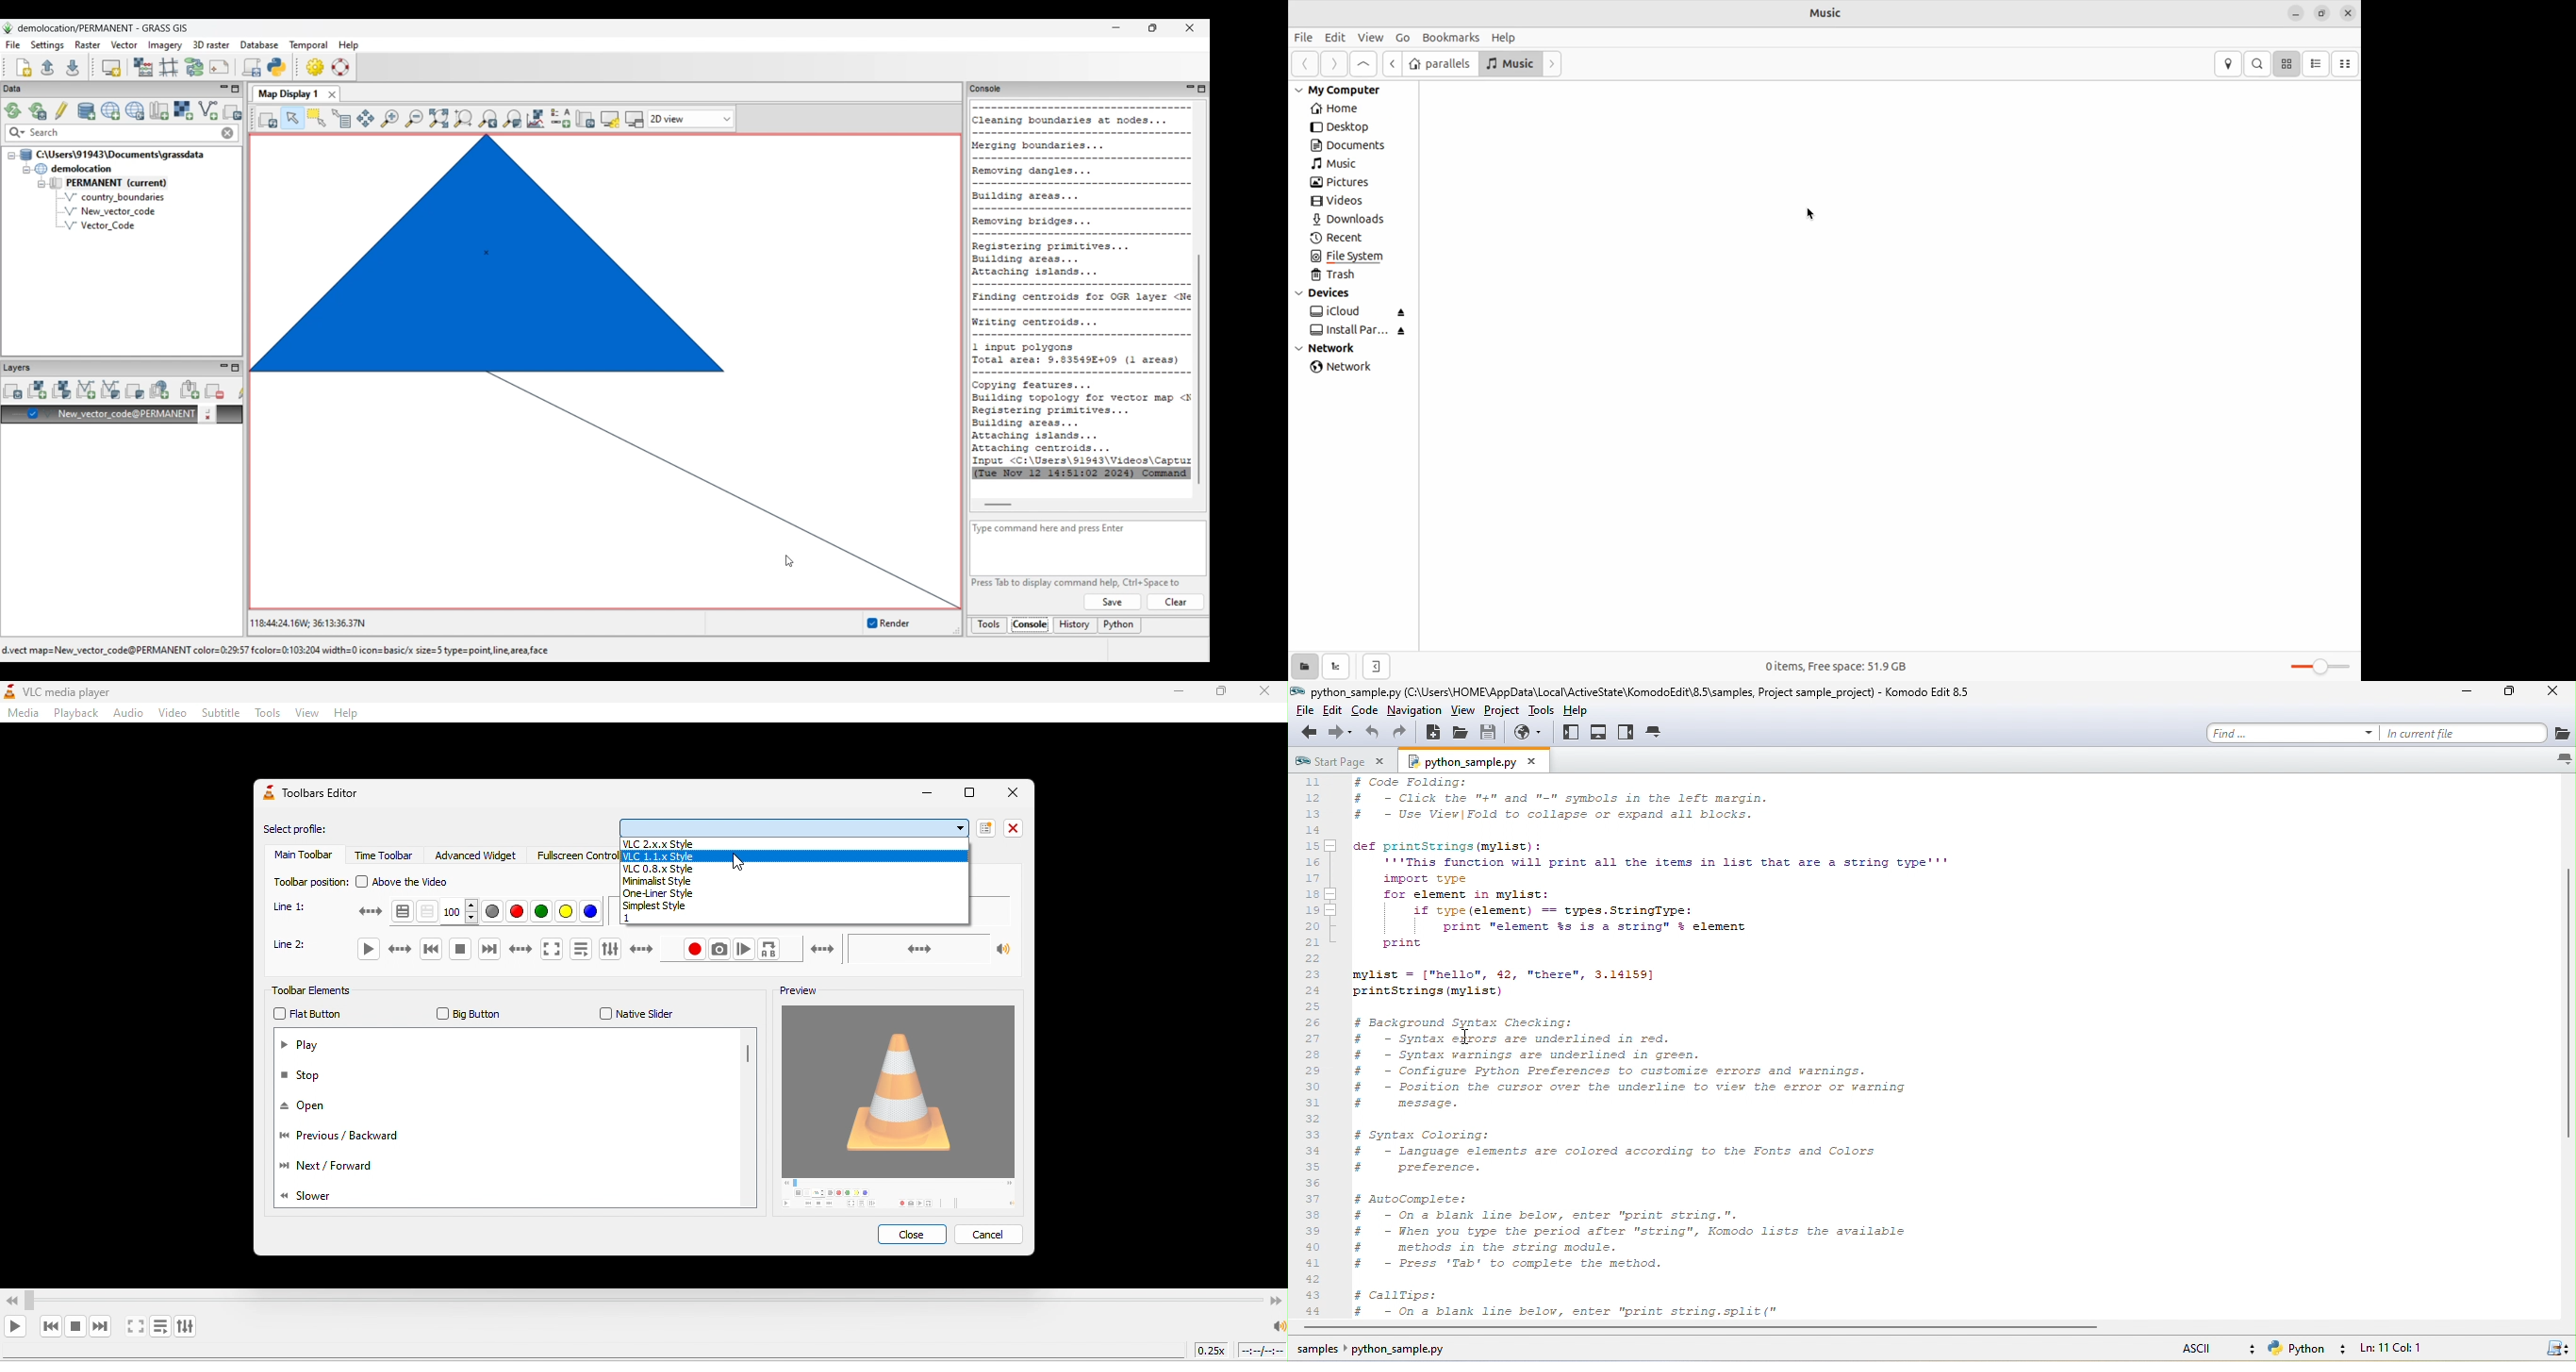 Image resolution: width=2576 pixels, height=1372 pixels. Describe the element at coordinates (309, 1015) in the screenshot. I see `flat button` at that location.